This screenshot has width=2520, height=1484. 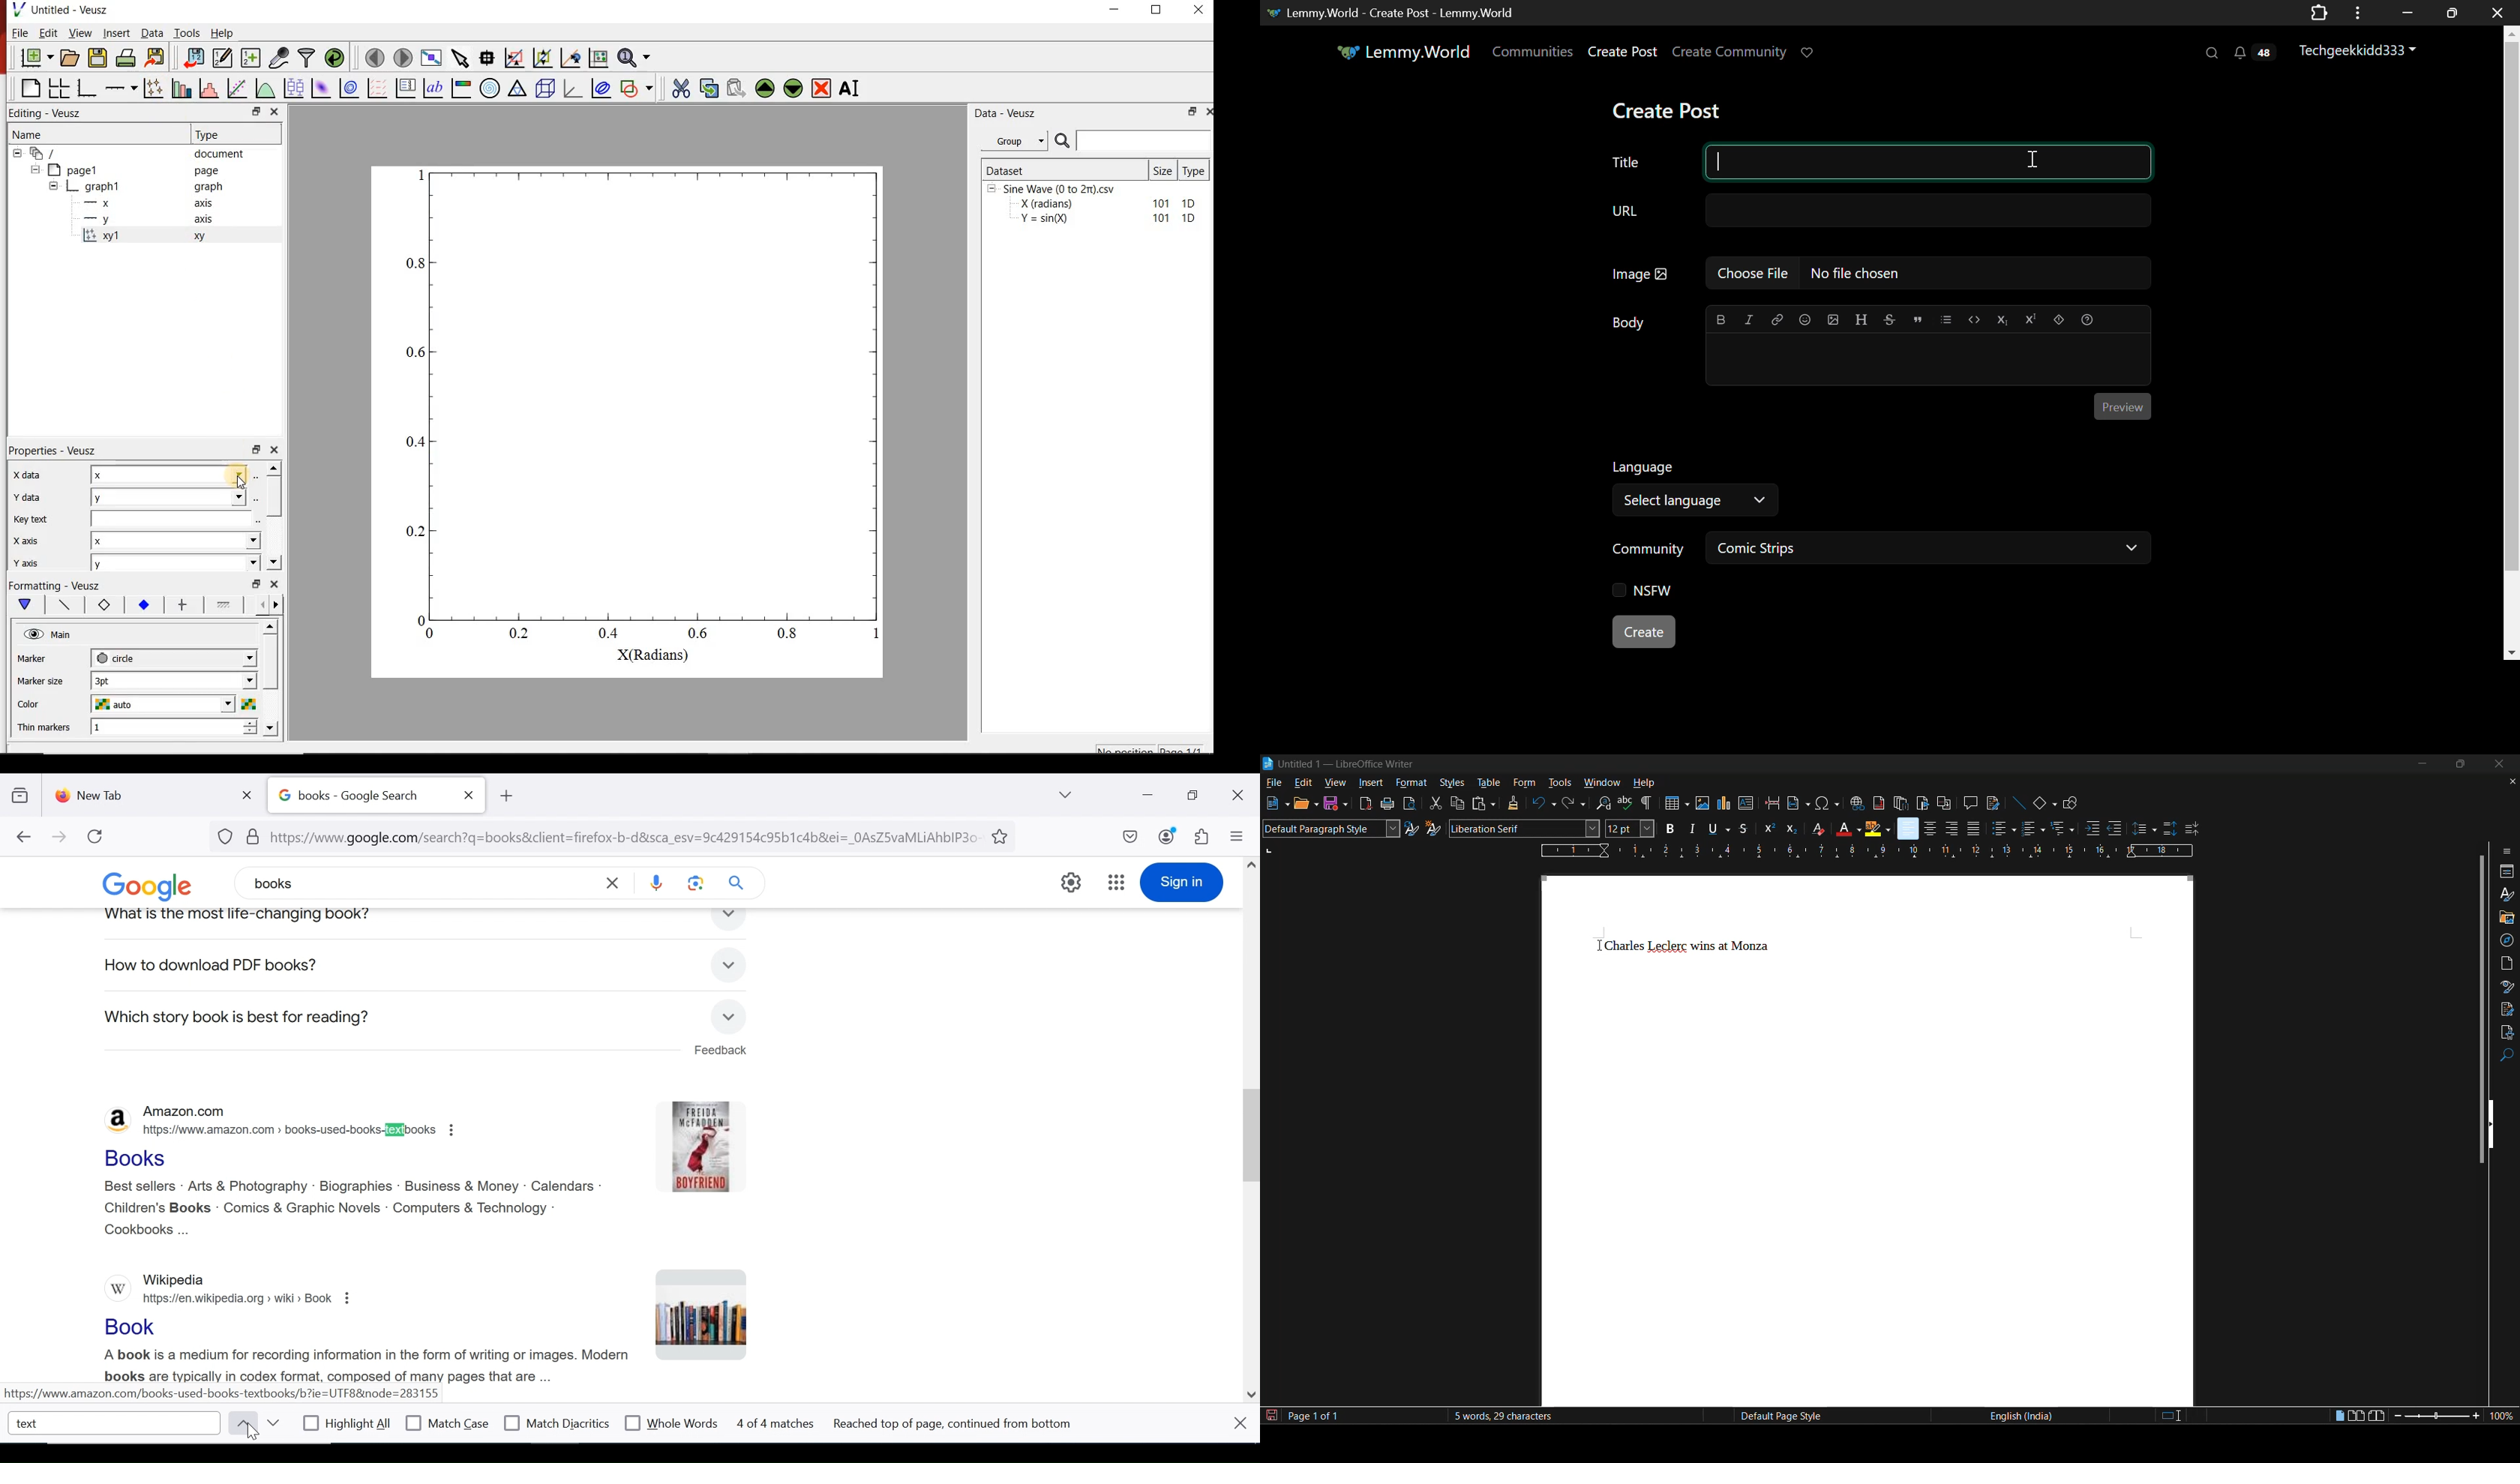 I want to click on insert footnote, so click(x=1878, y=803).